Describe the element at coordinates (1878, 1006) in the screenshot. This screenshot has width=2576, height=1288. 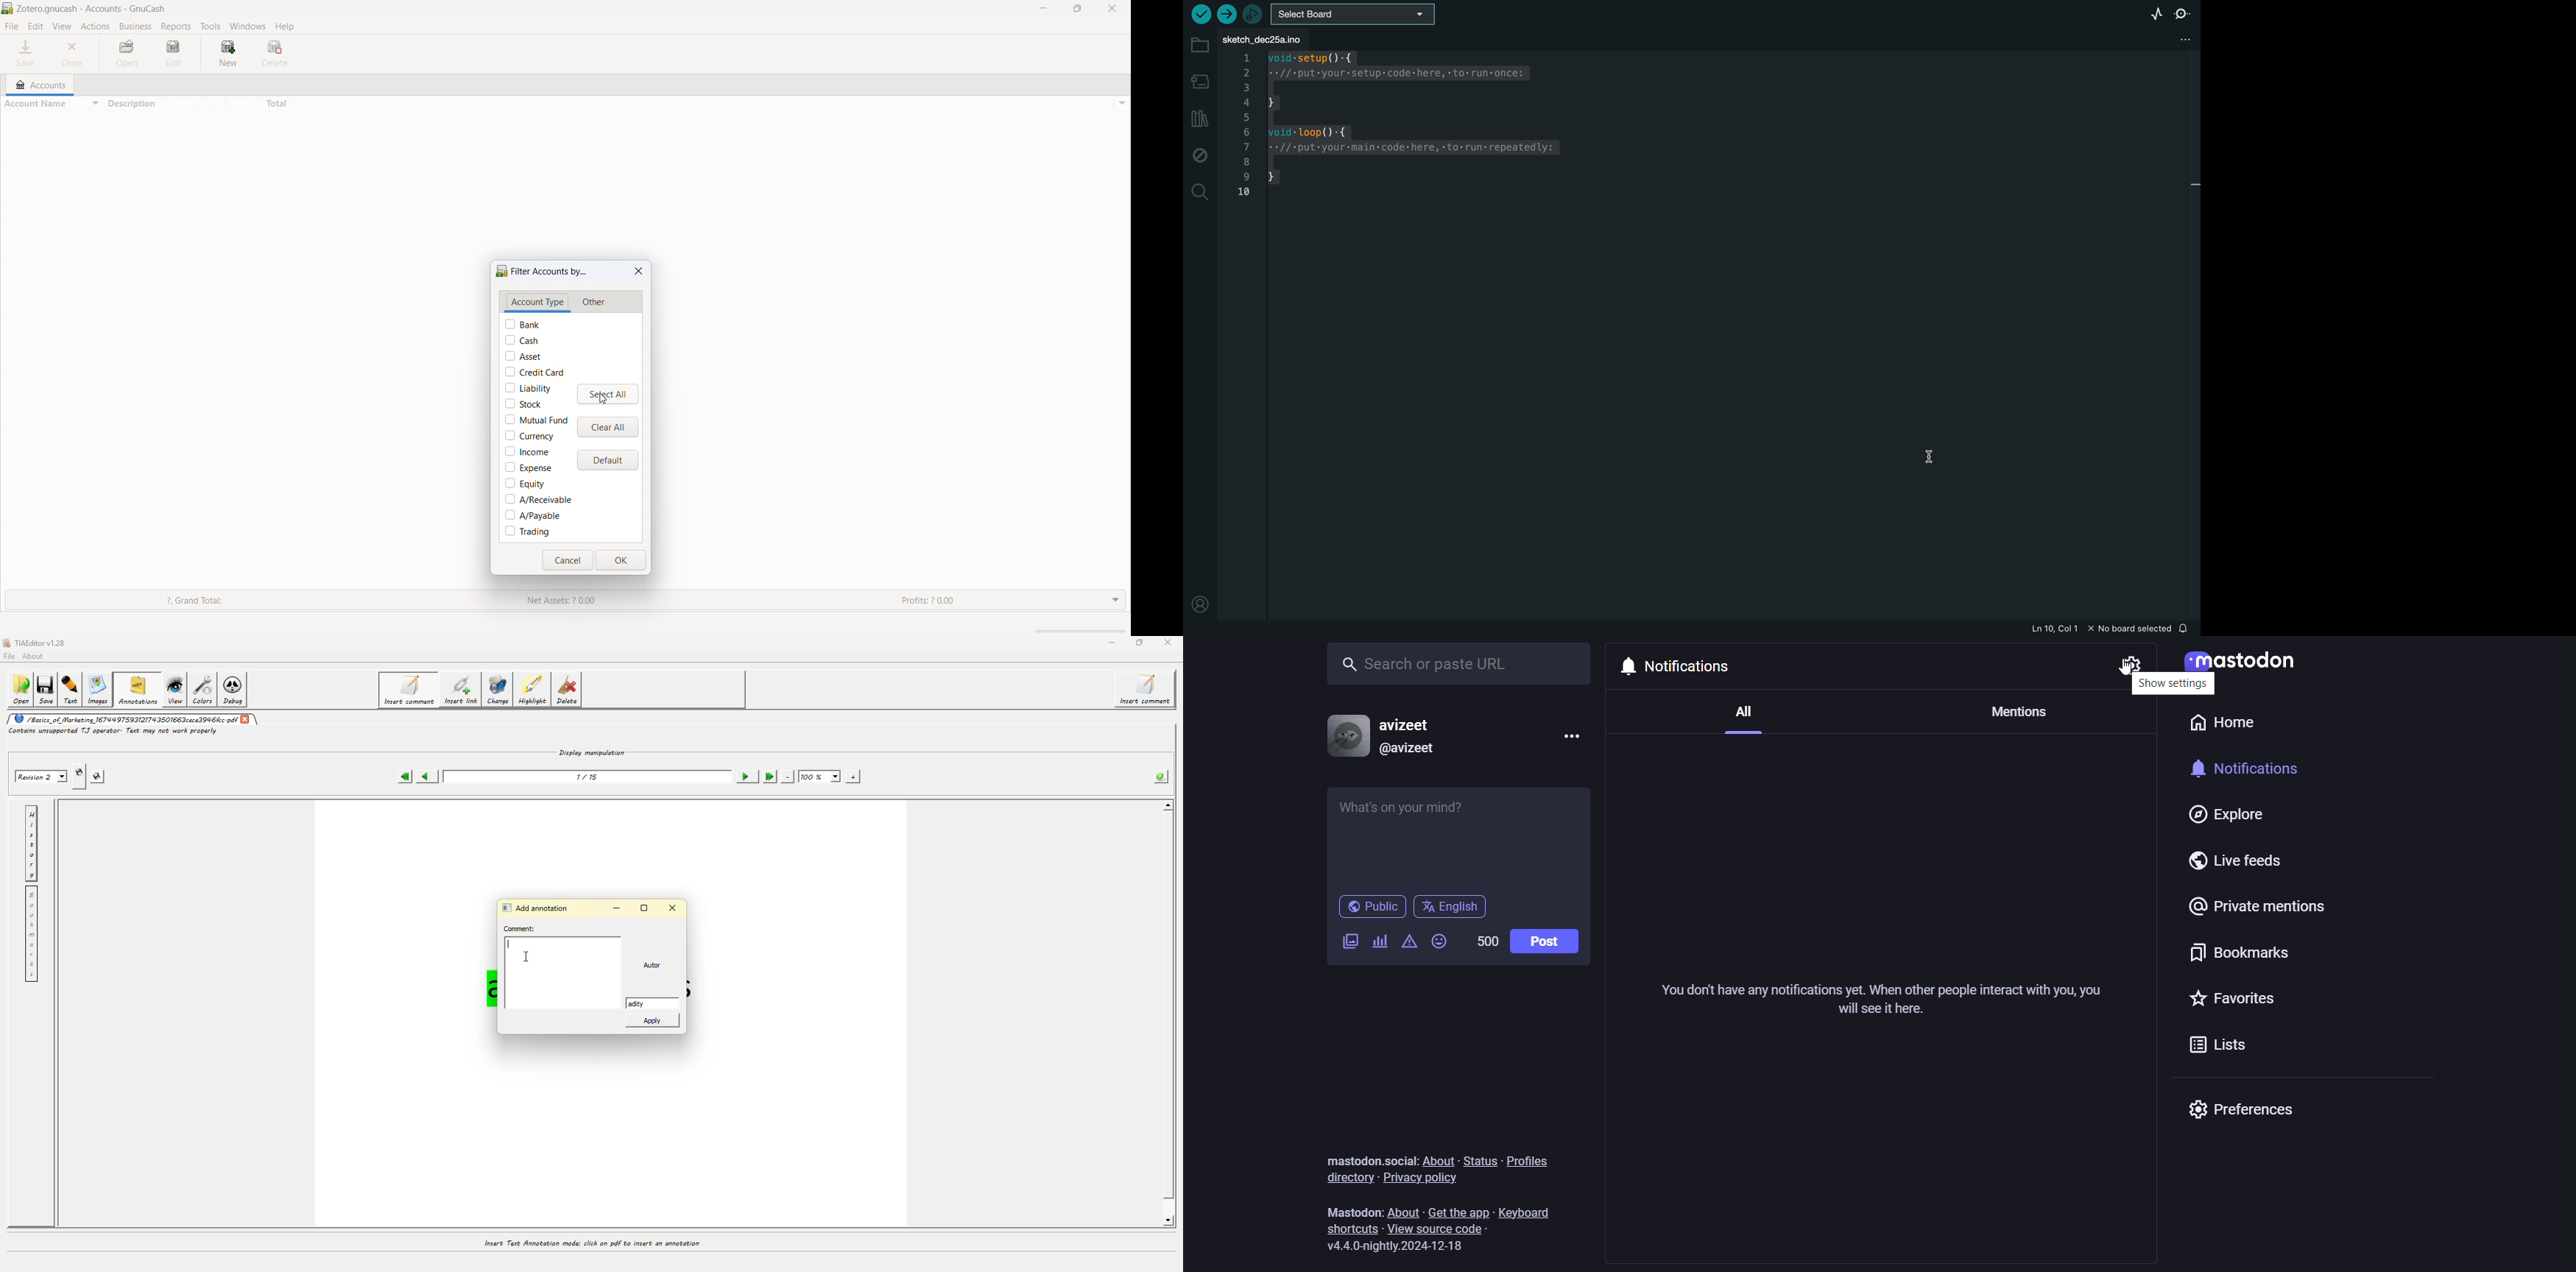
I see `timeline instruction` at that location.